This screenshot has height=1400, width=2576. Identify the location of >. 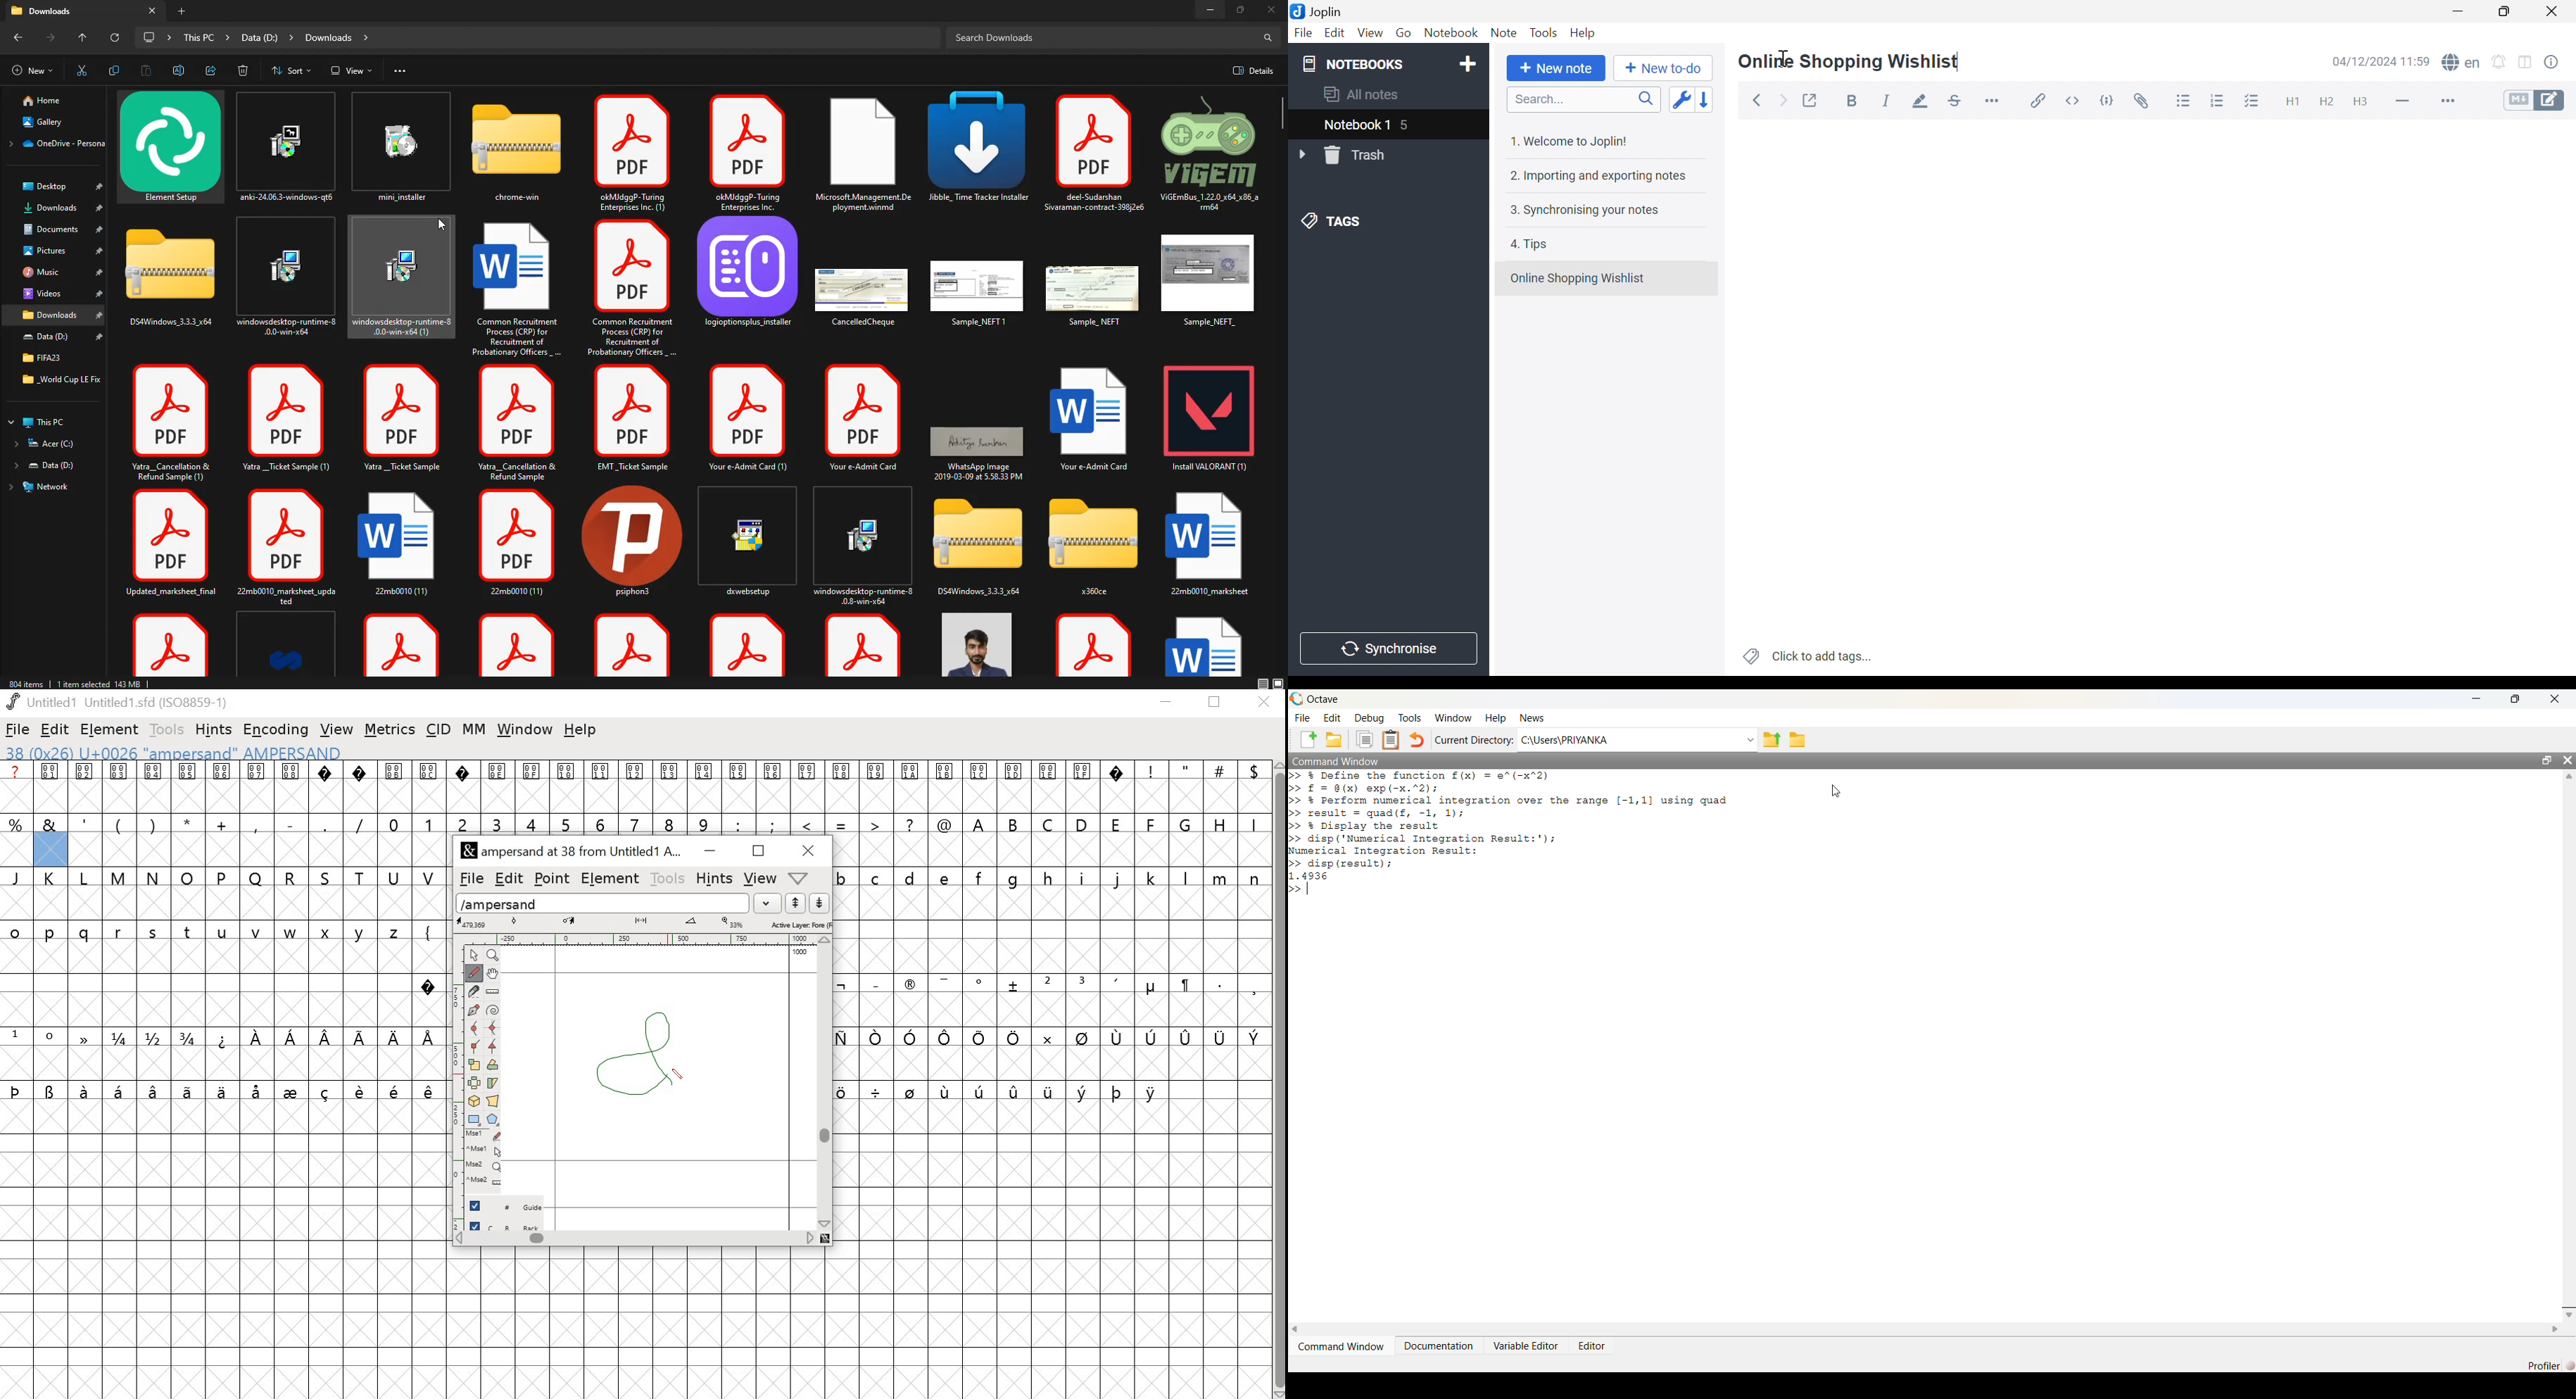
(876, 823).